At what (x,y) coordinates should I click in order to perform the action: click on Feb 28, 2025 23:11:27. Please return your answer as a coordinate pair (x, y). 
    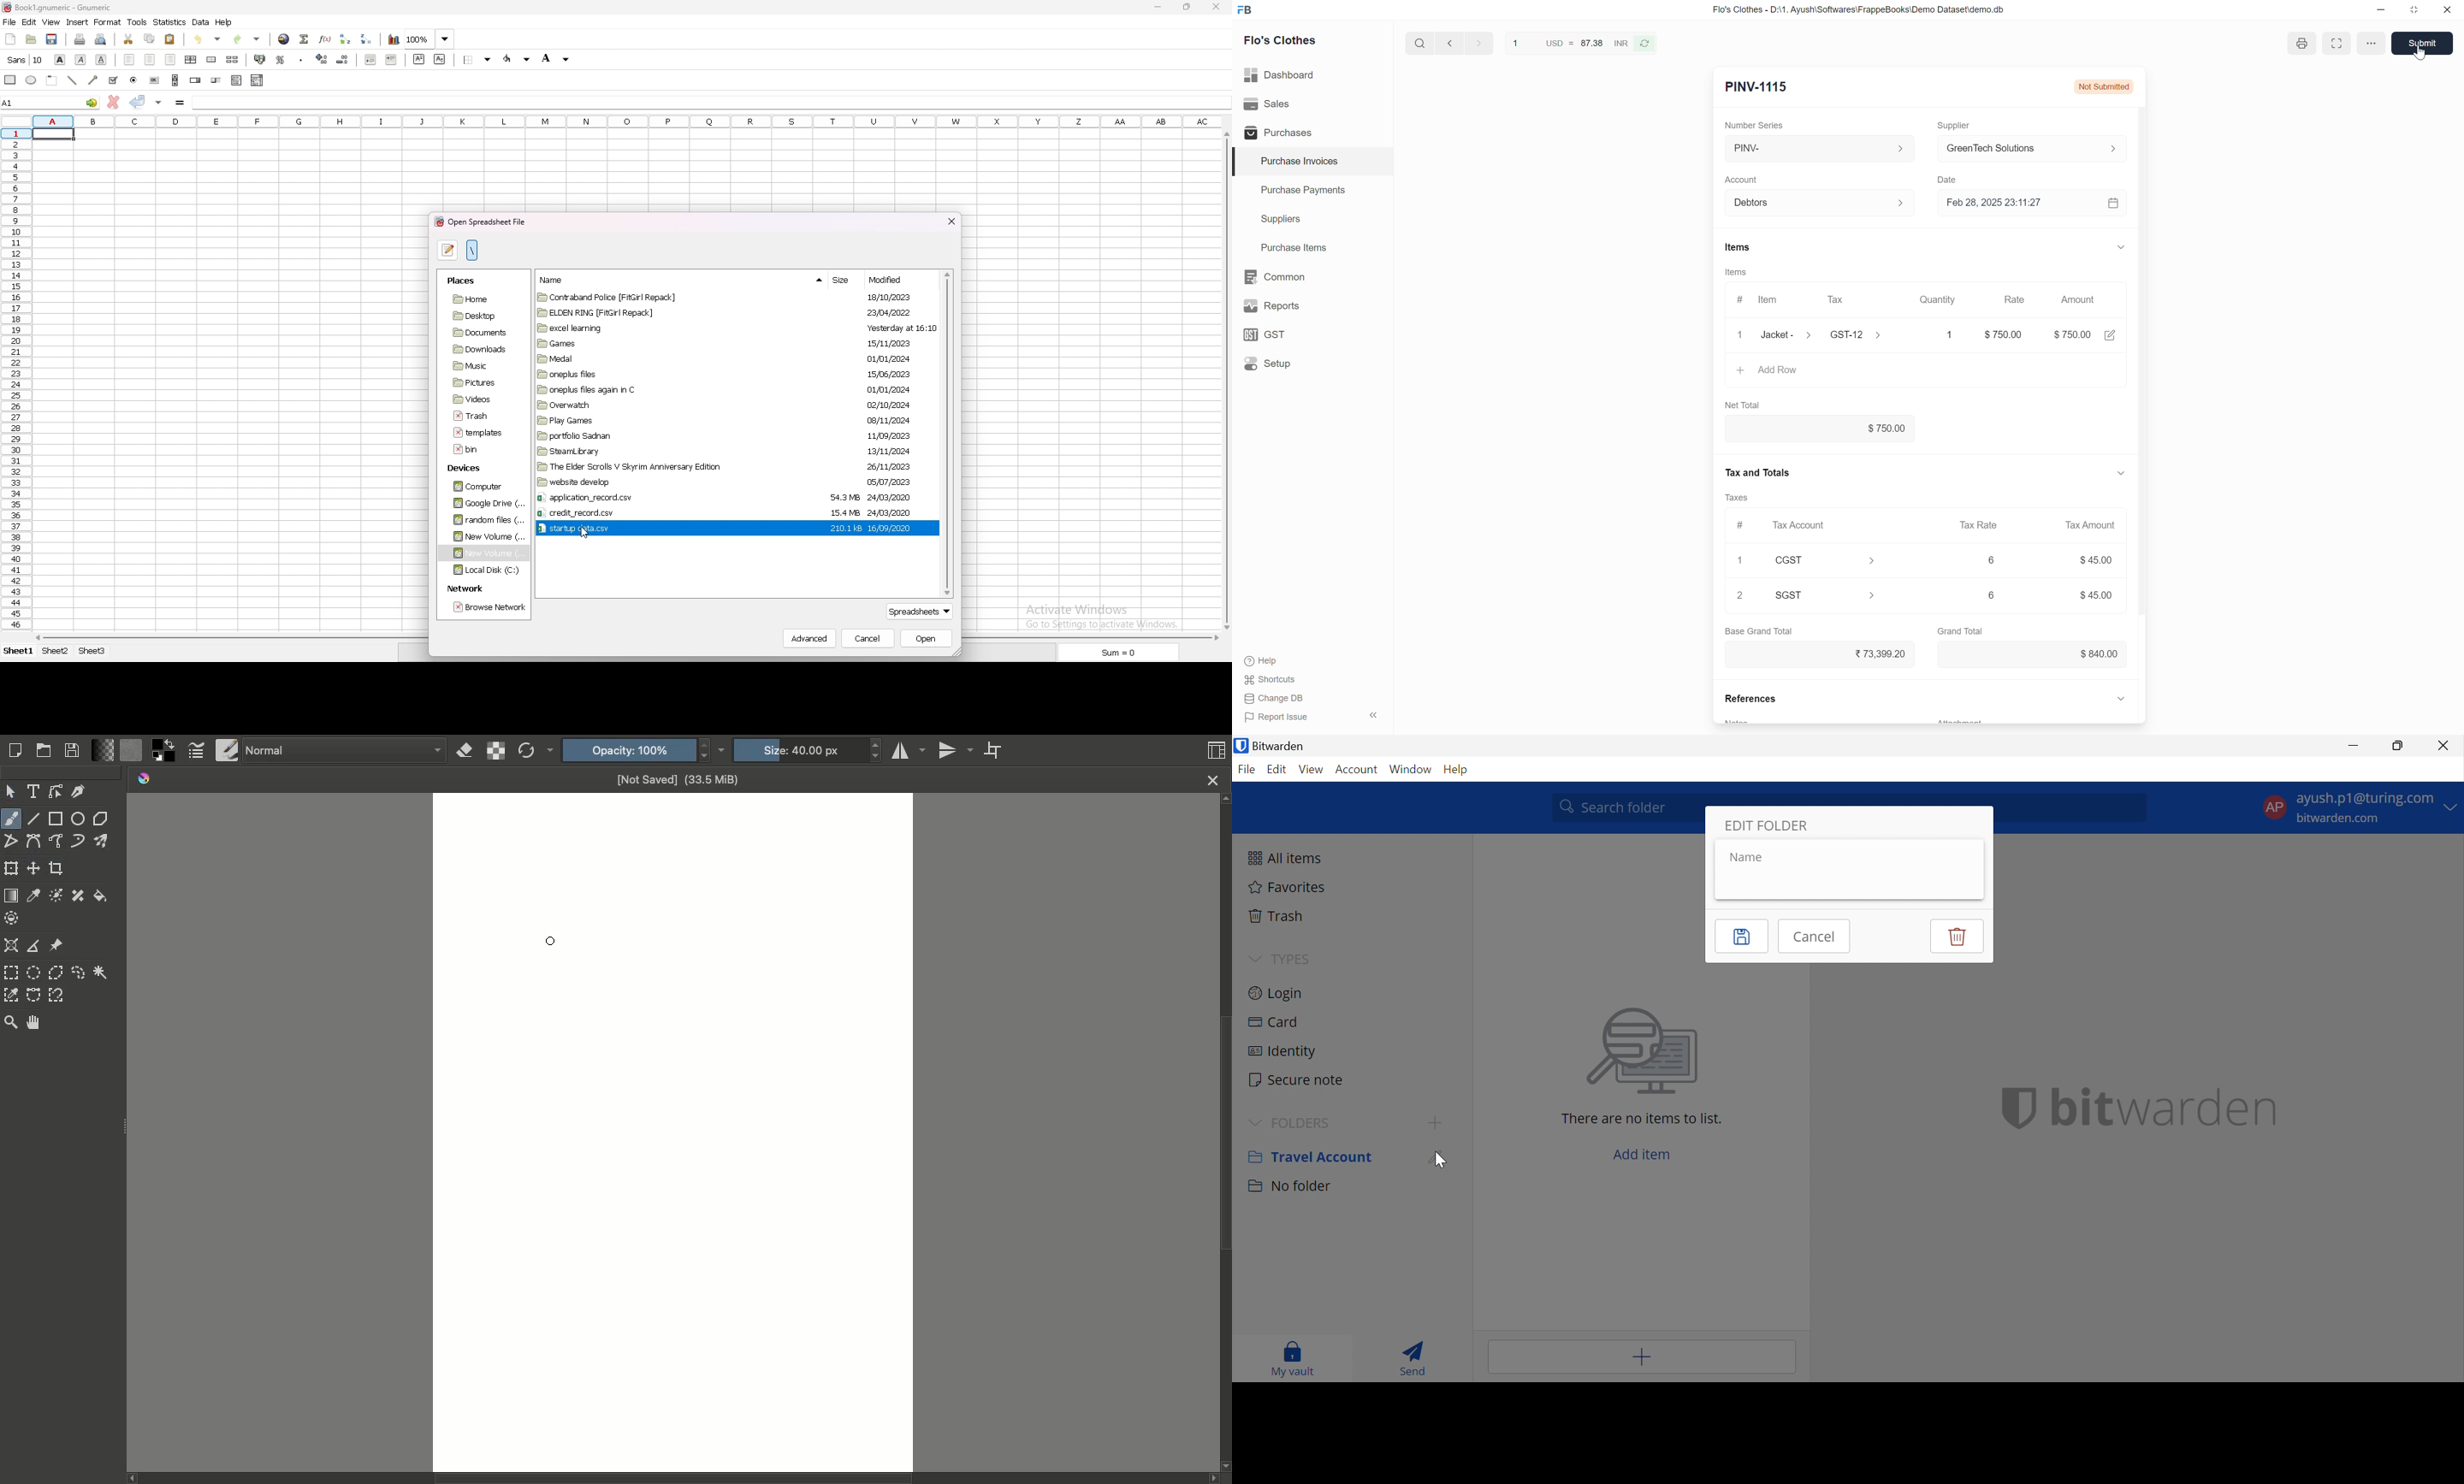
    Looking at the image, I should click on (2022, 203).